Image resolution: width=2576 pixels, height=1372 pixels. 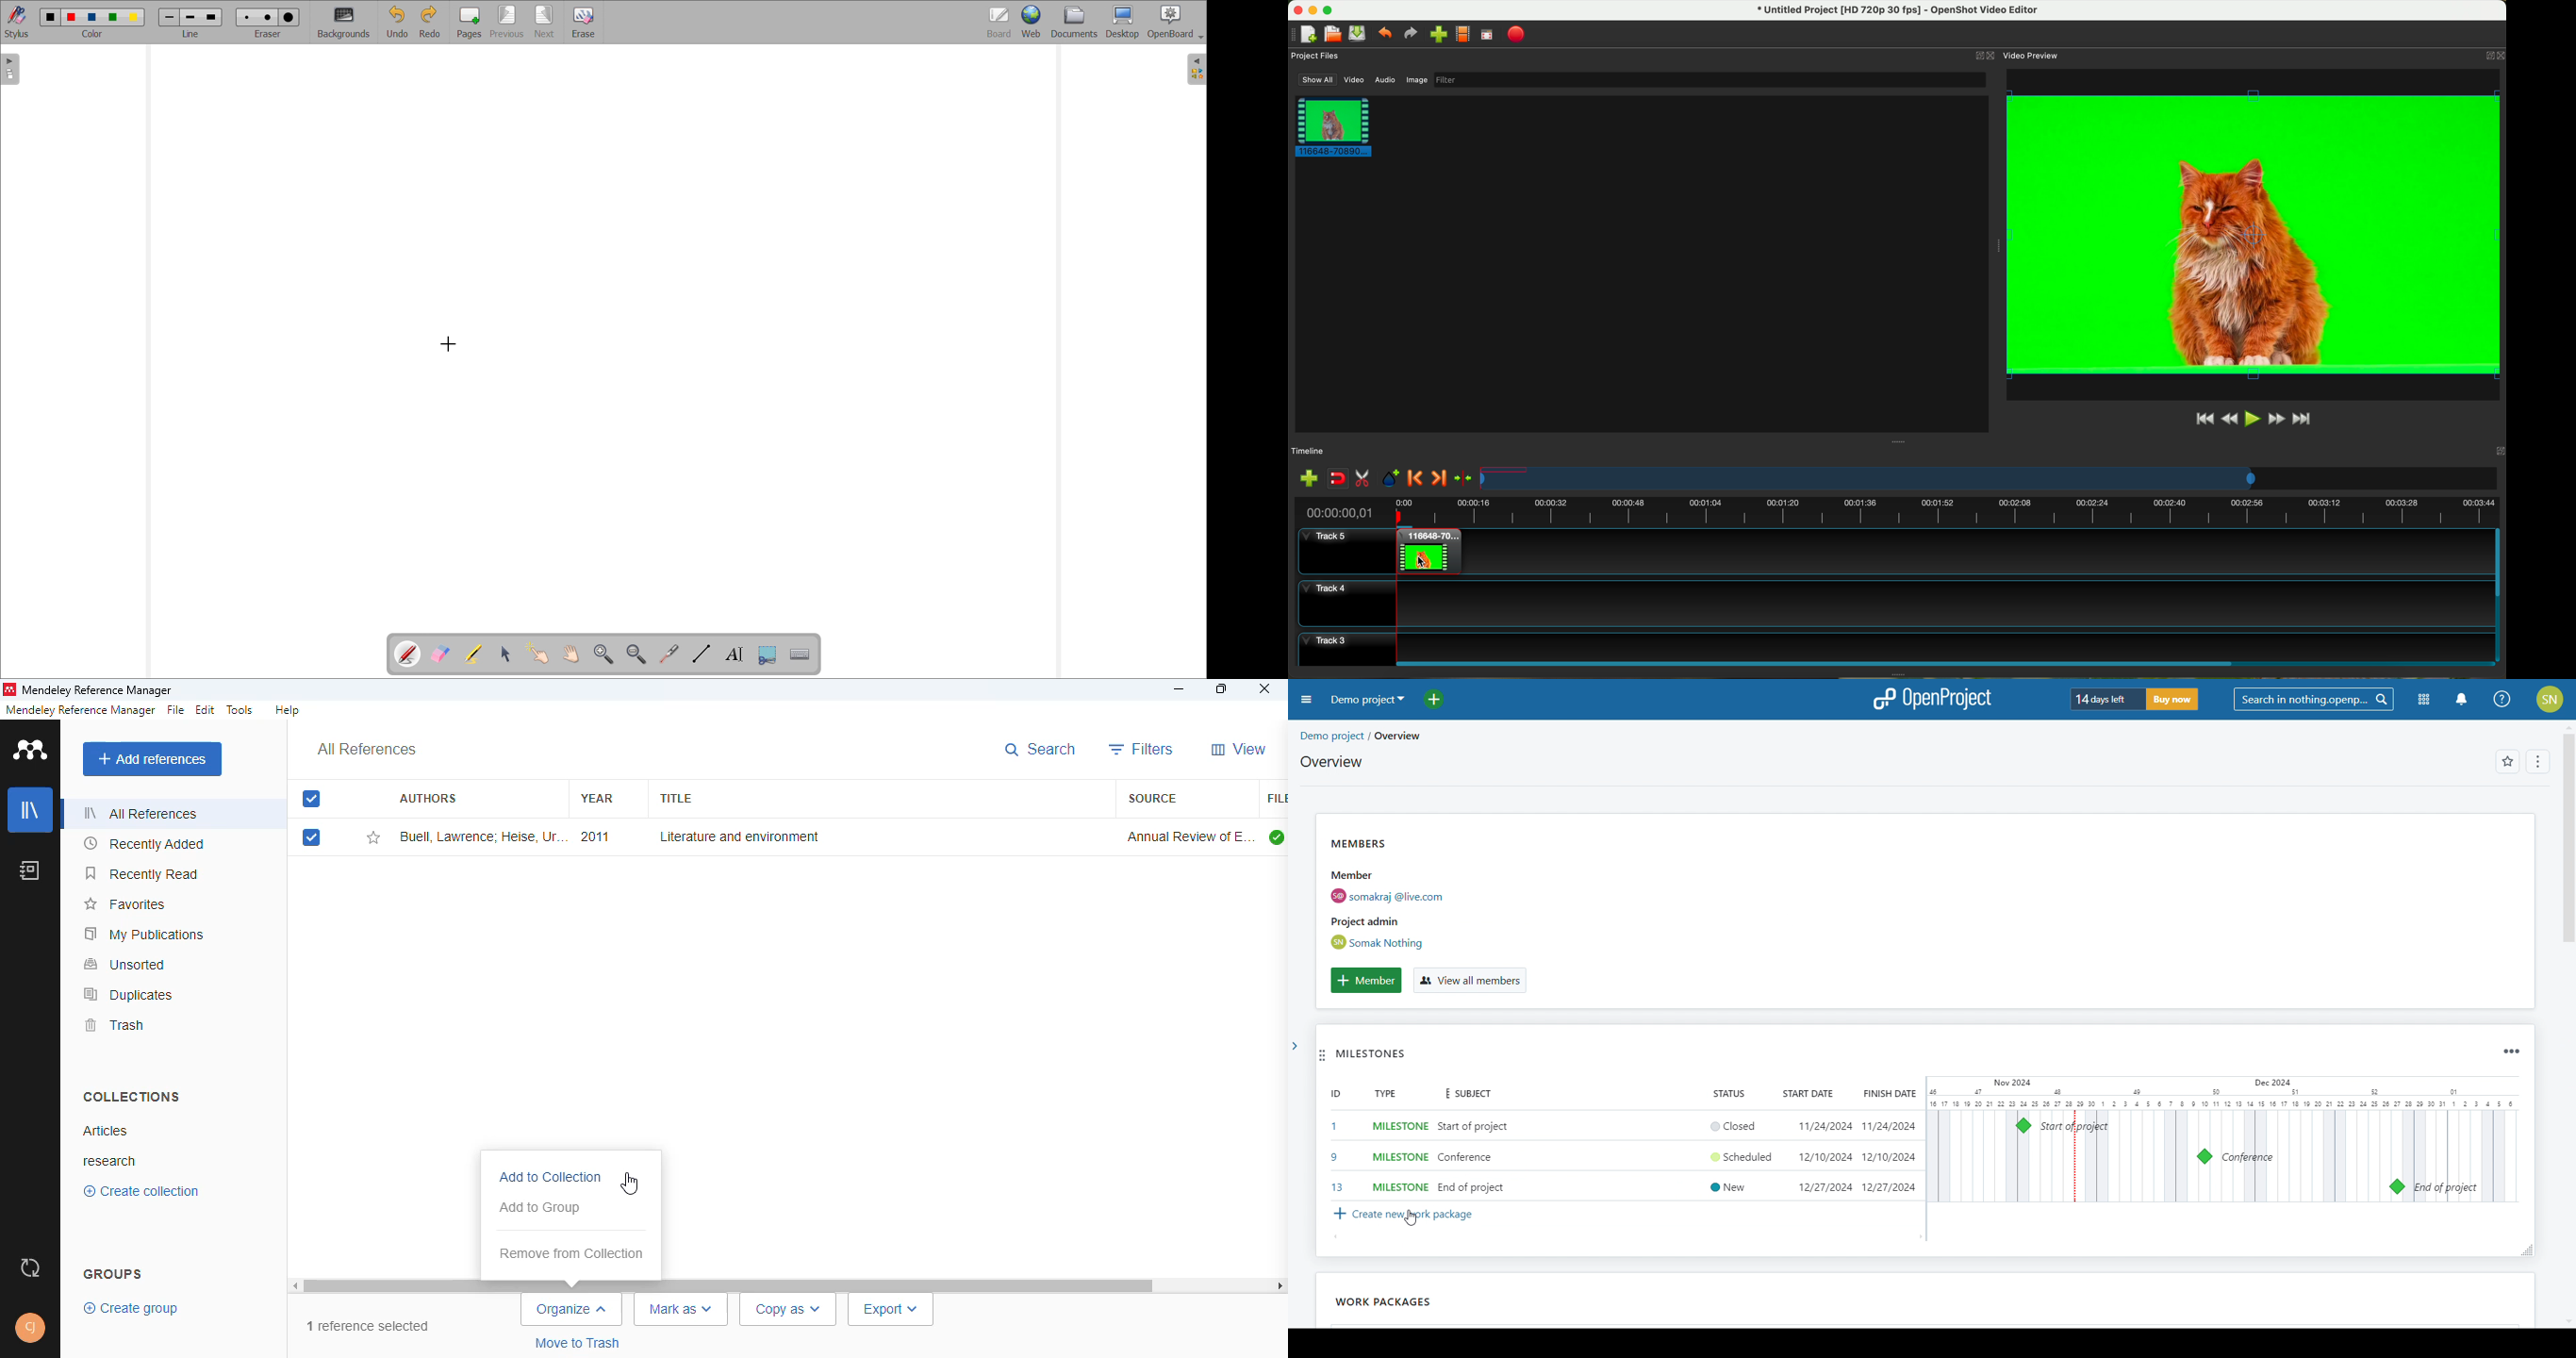 What do you see at coordinates (594, 836) in the screenshot?
I see `2011` at bounding box center [594, 836].